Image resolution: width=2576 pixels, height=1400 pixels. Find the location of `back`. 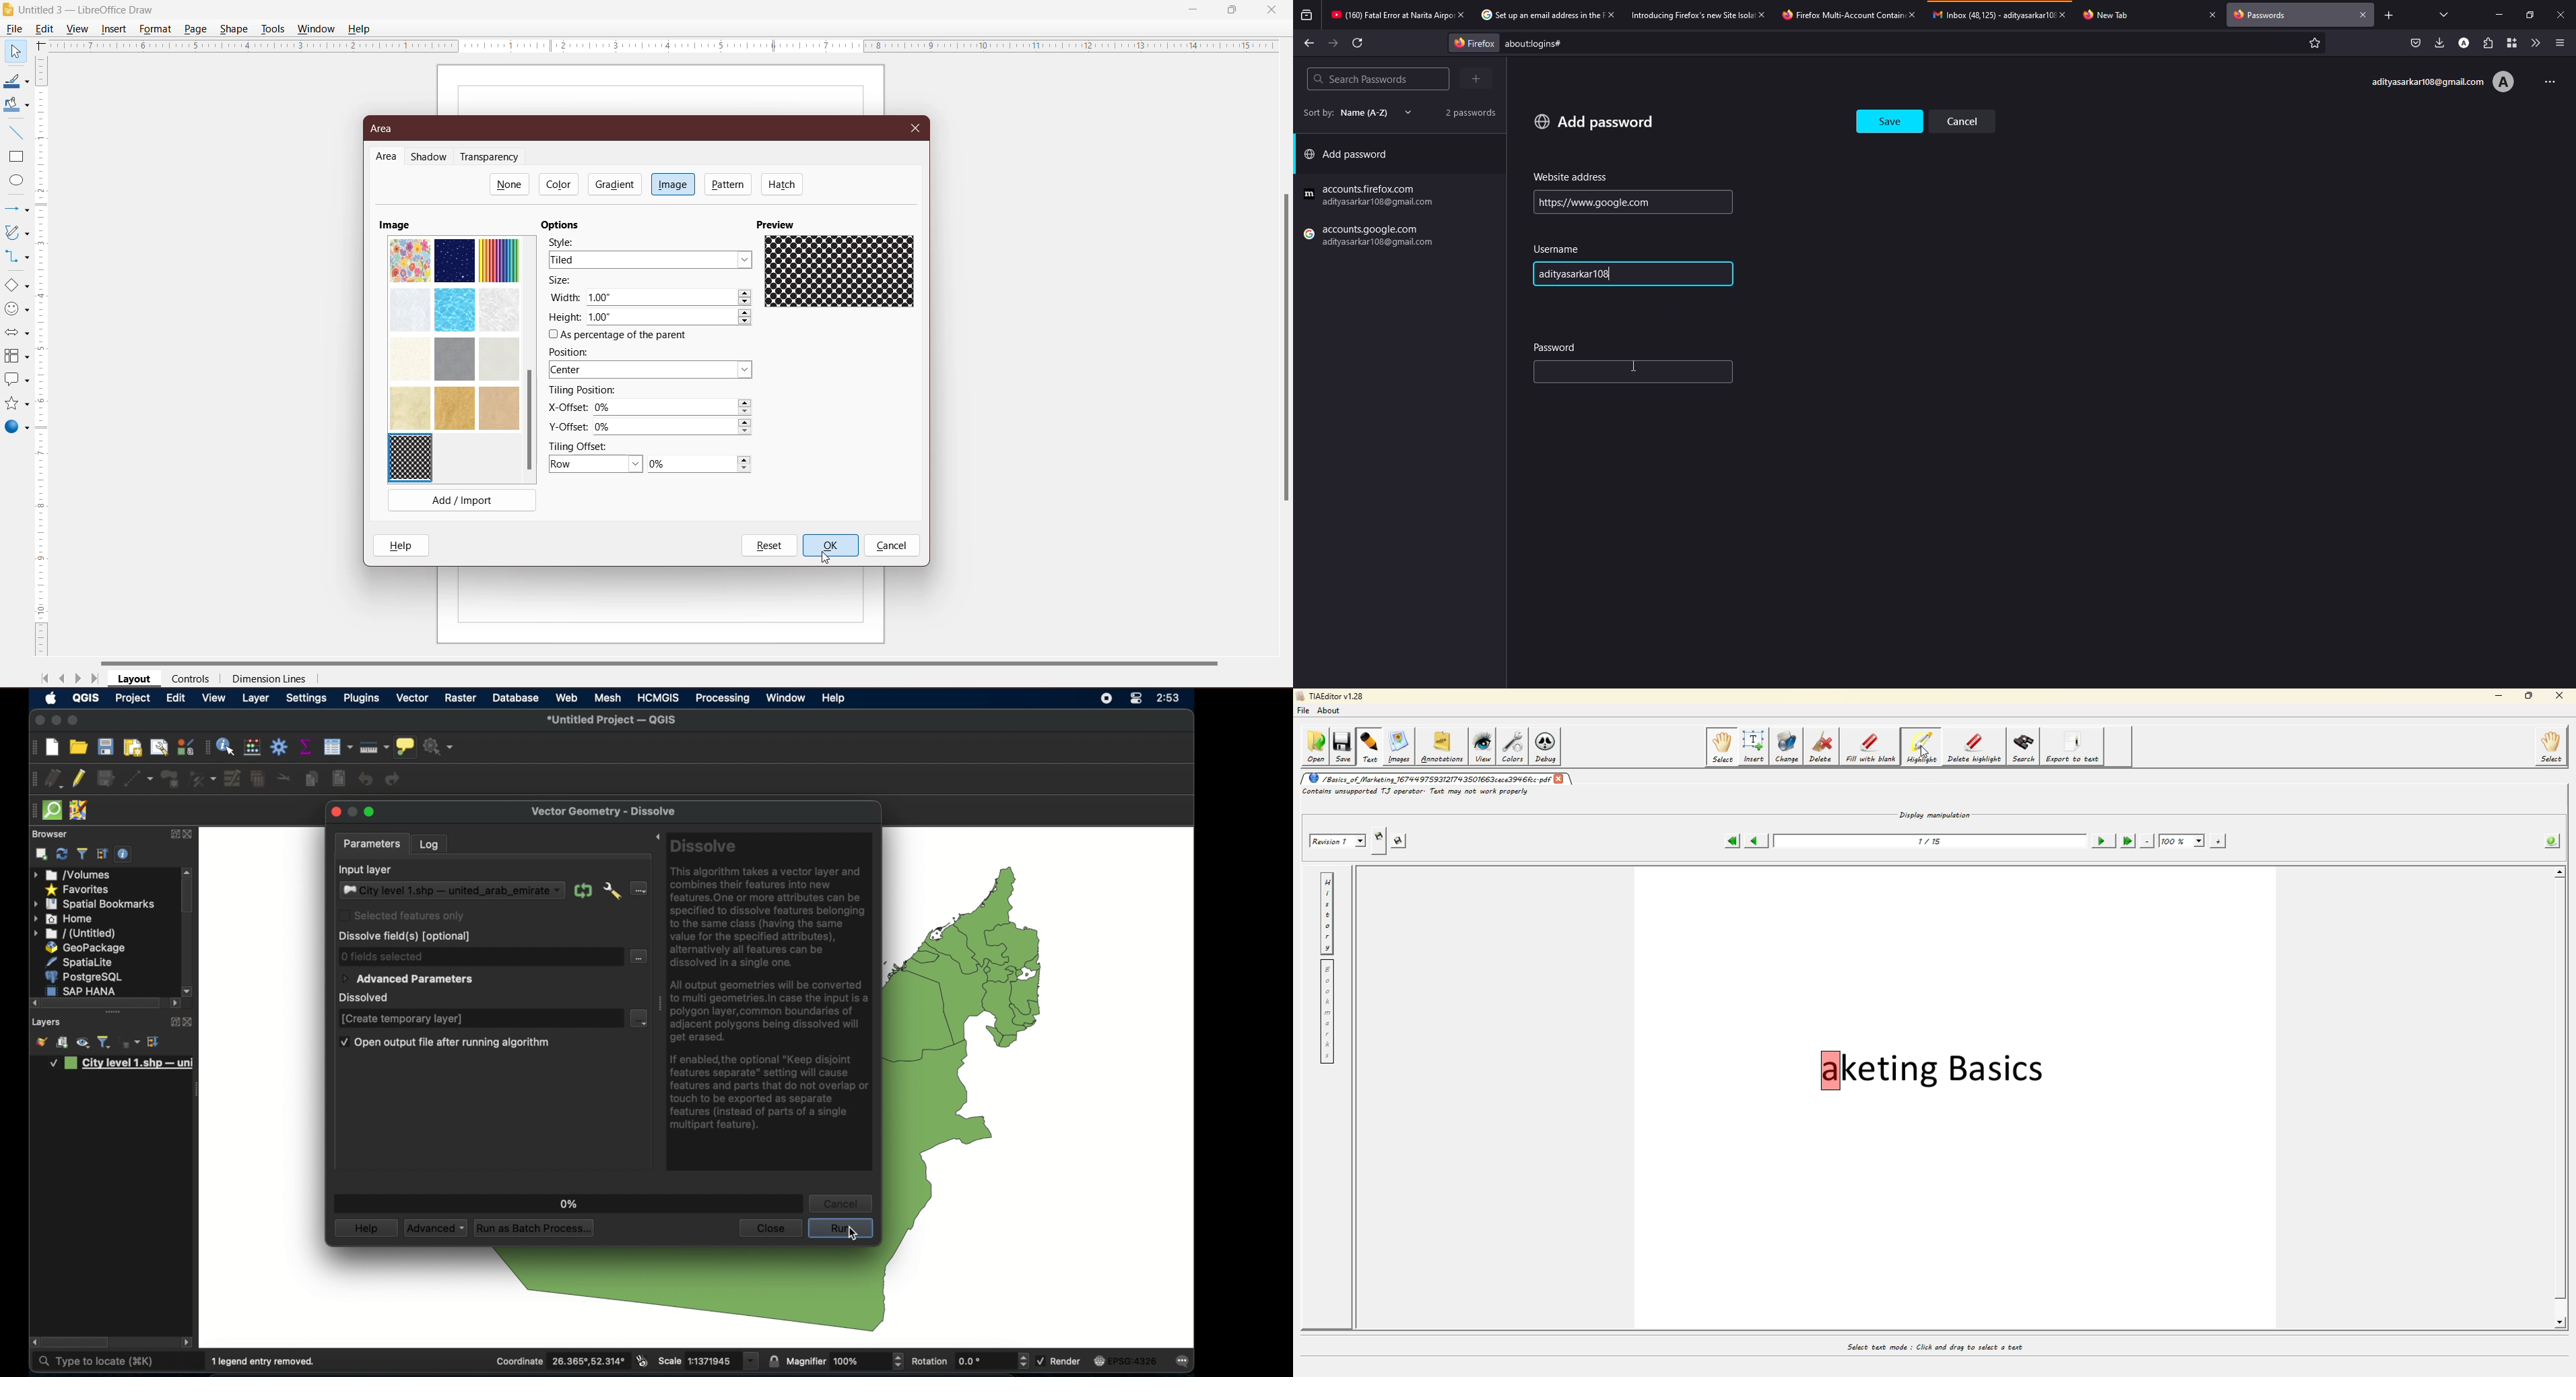

back is located at coordinates (1309, 42).